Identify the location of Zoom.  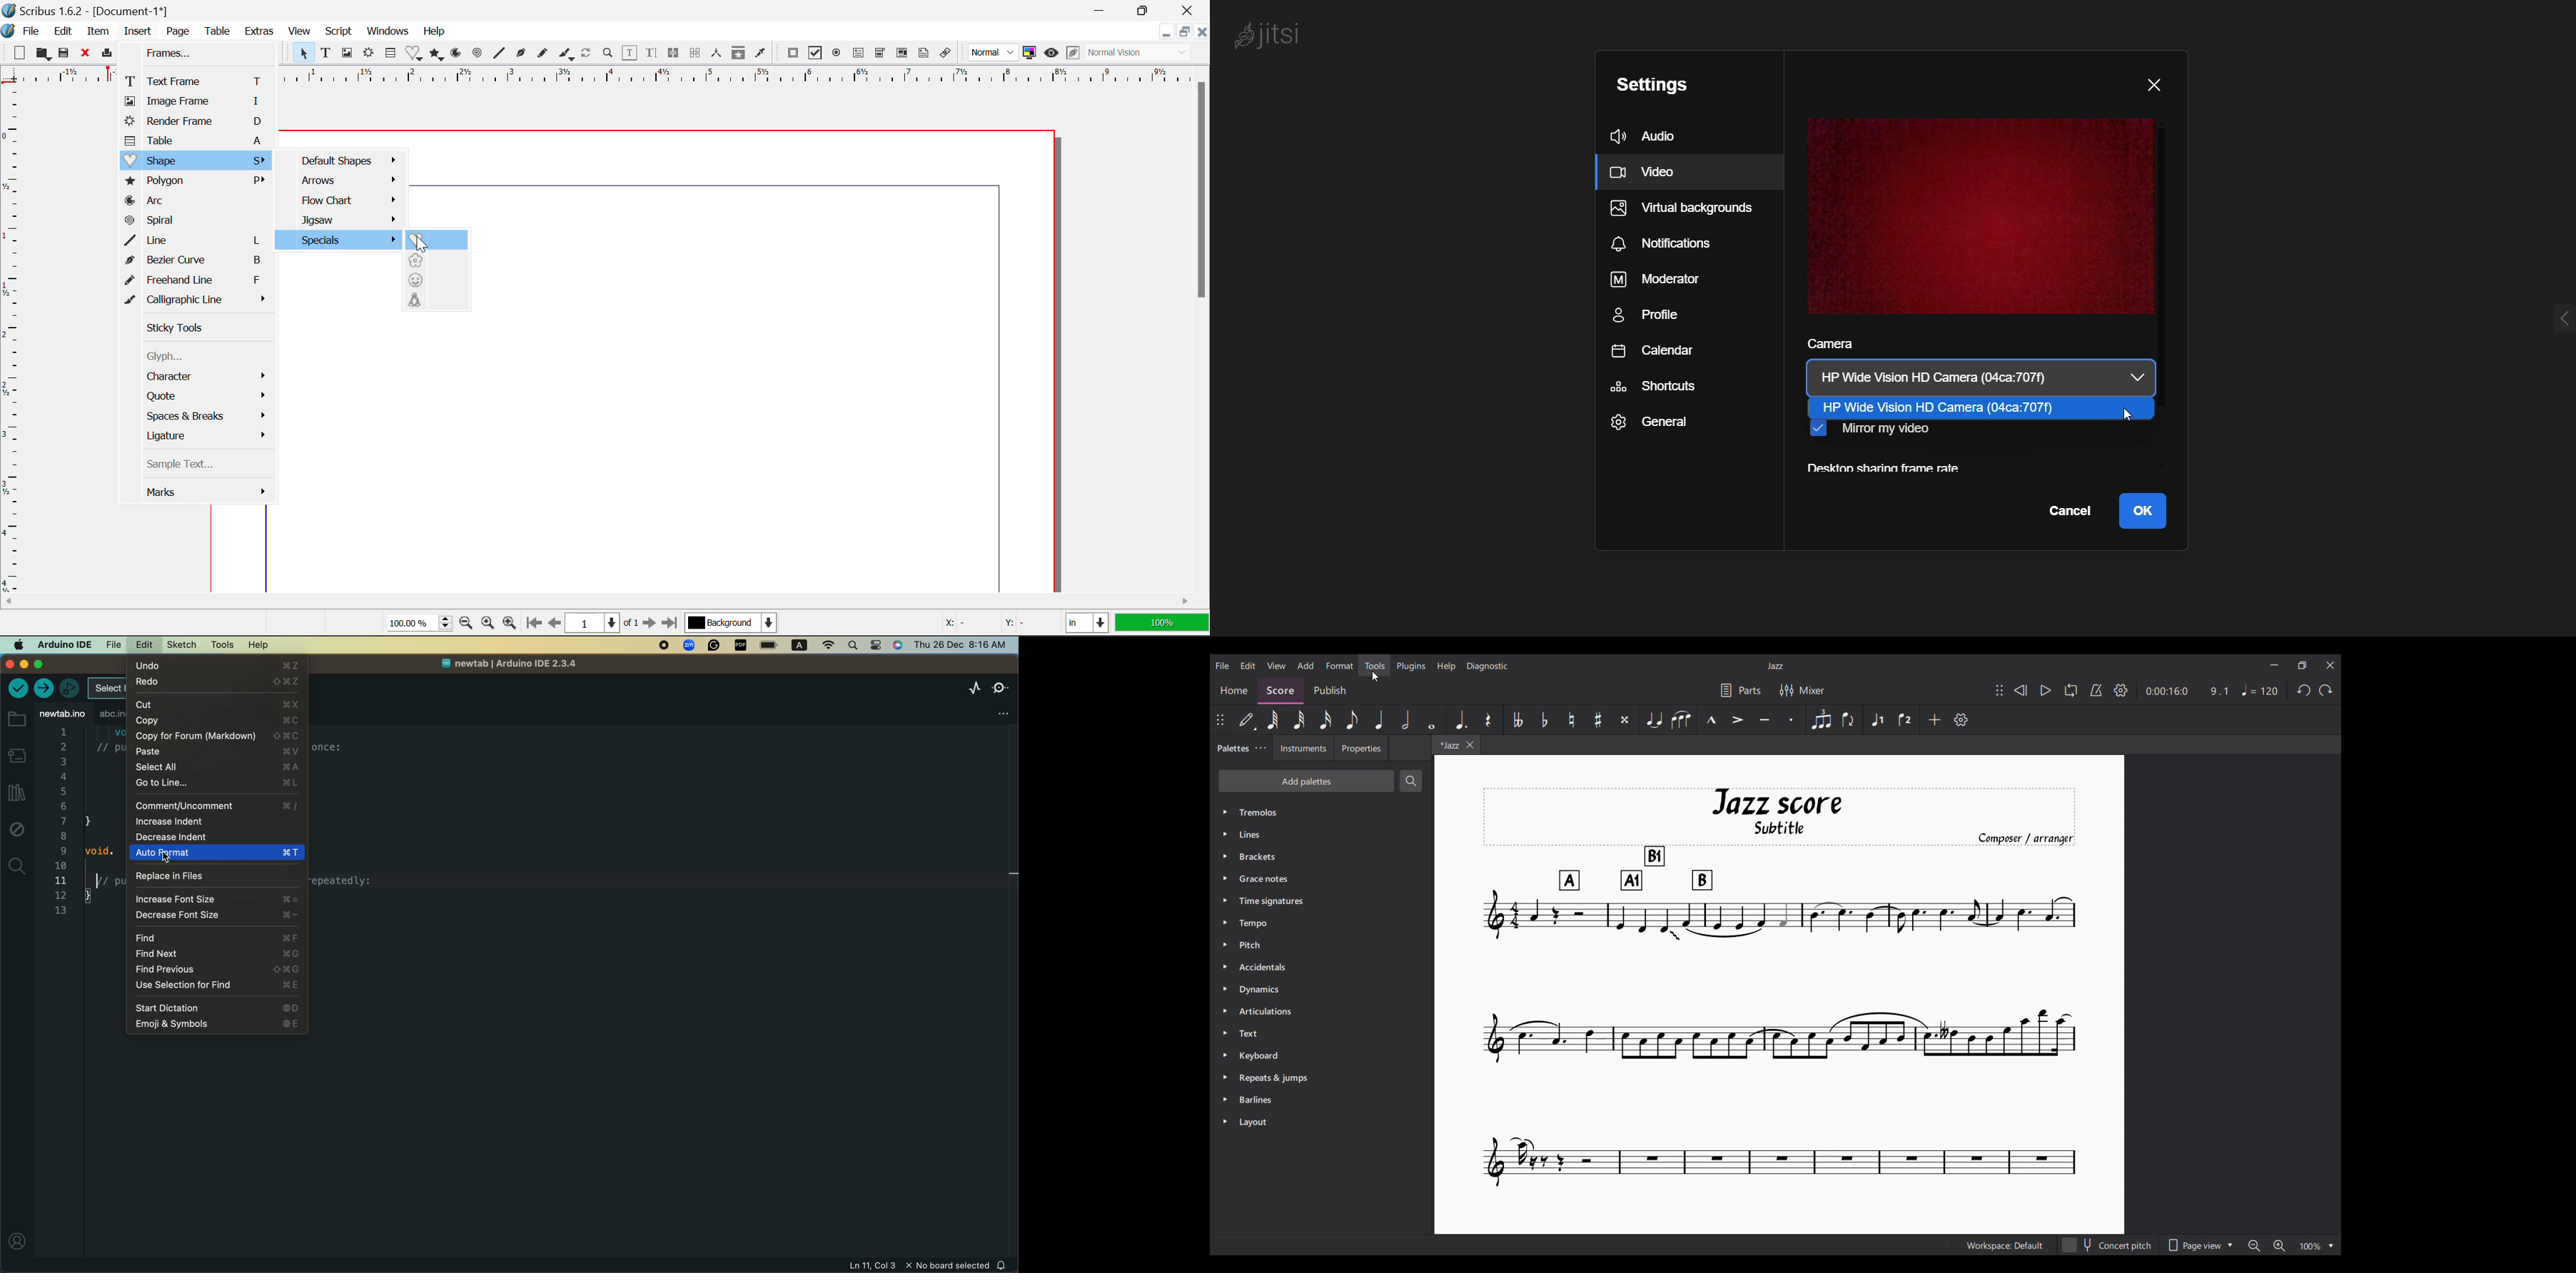
(610, 55).